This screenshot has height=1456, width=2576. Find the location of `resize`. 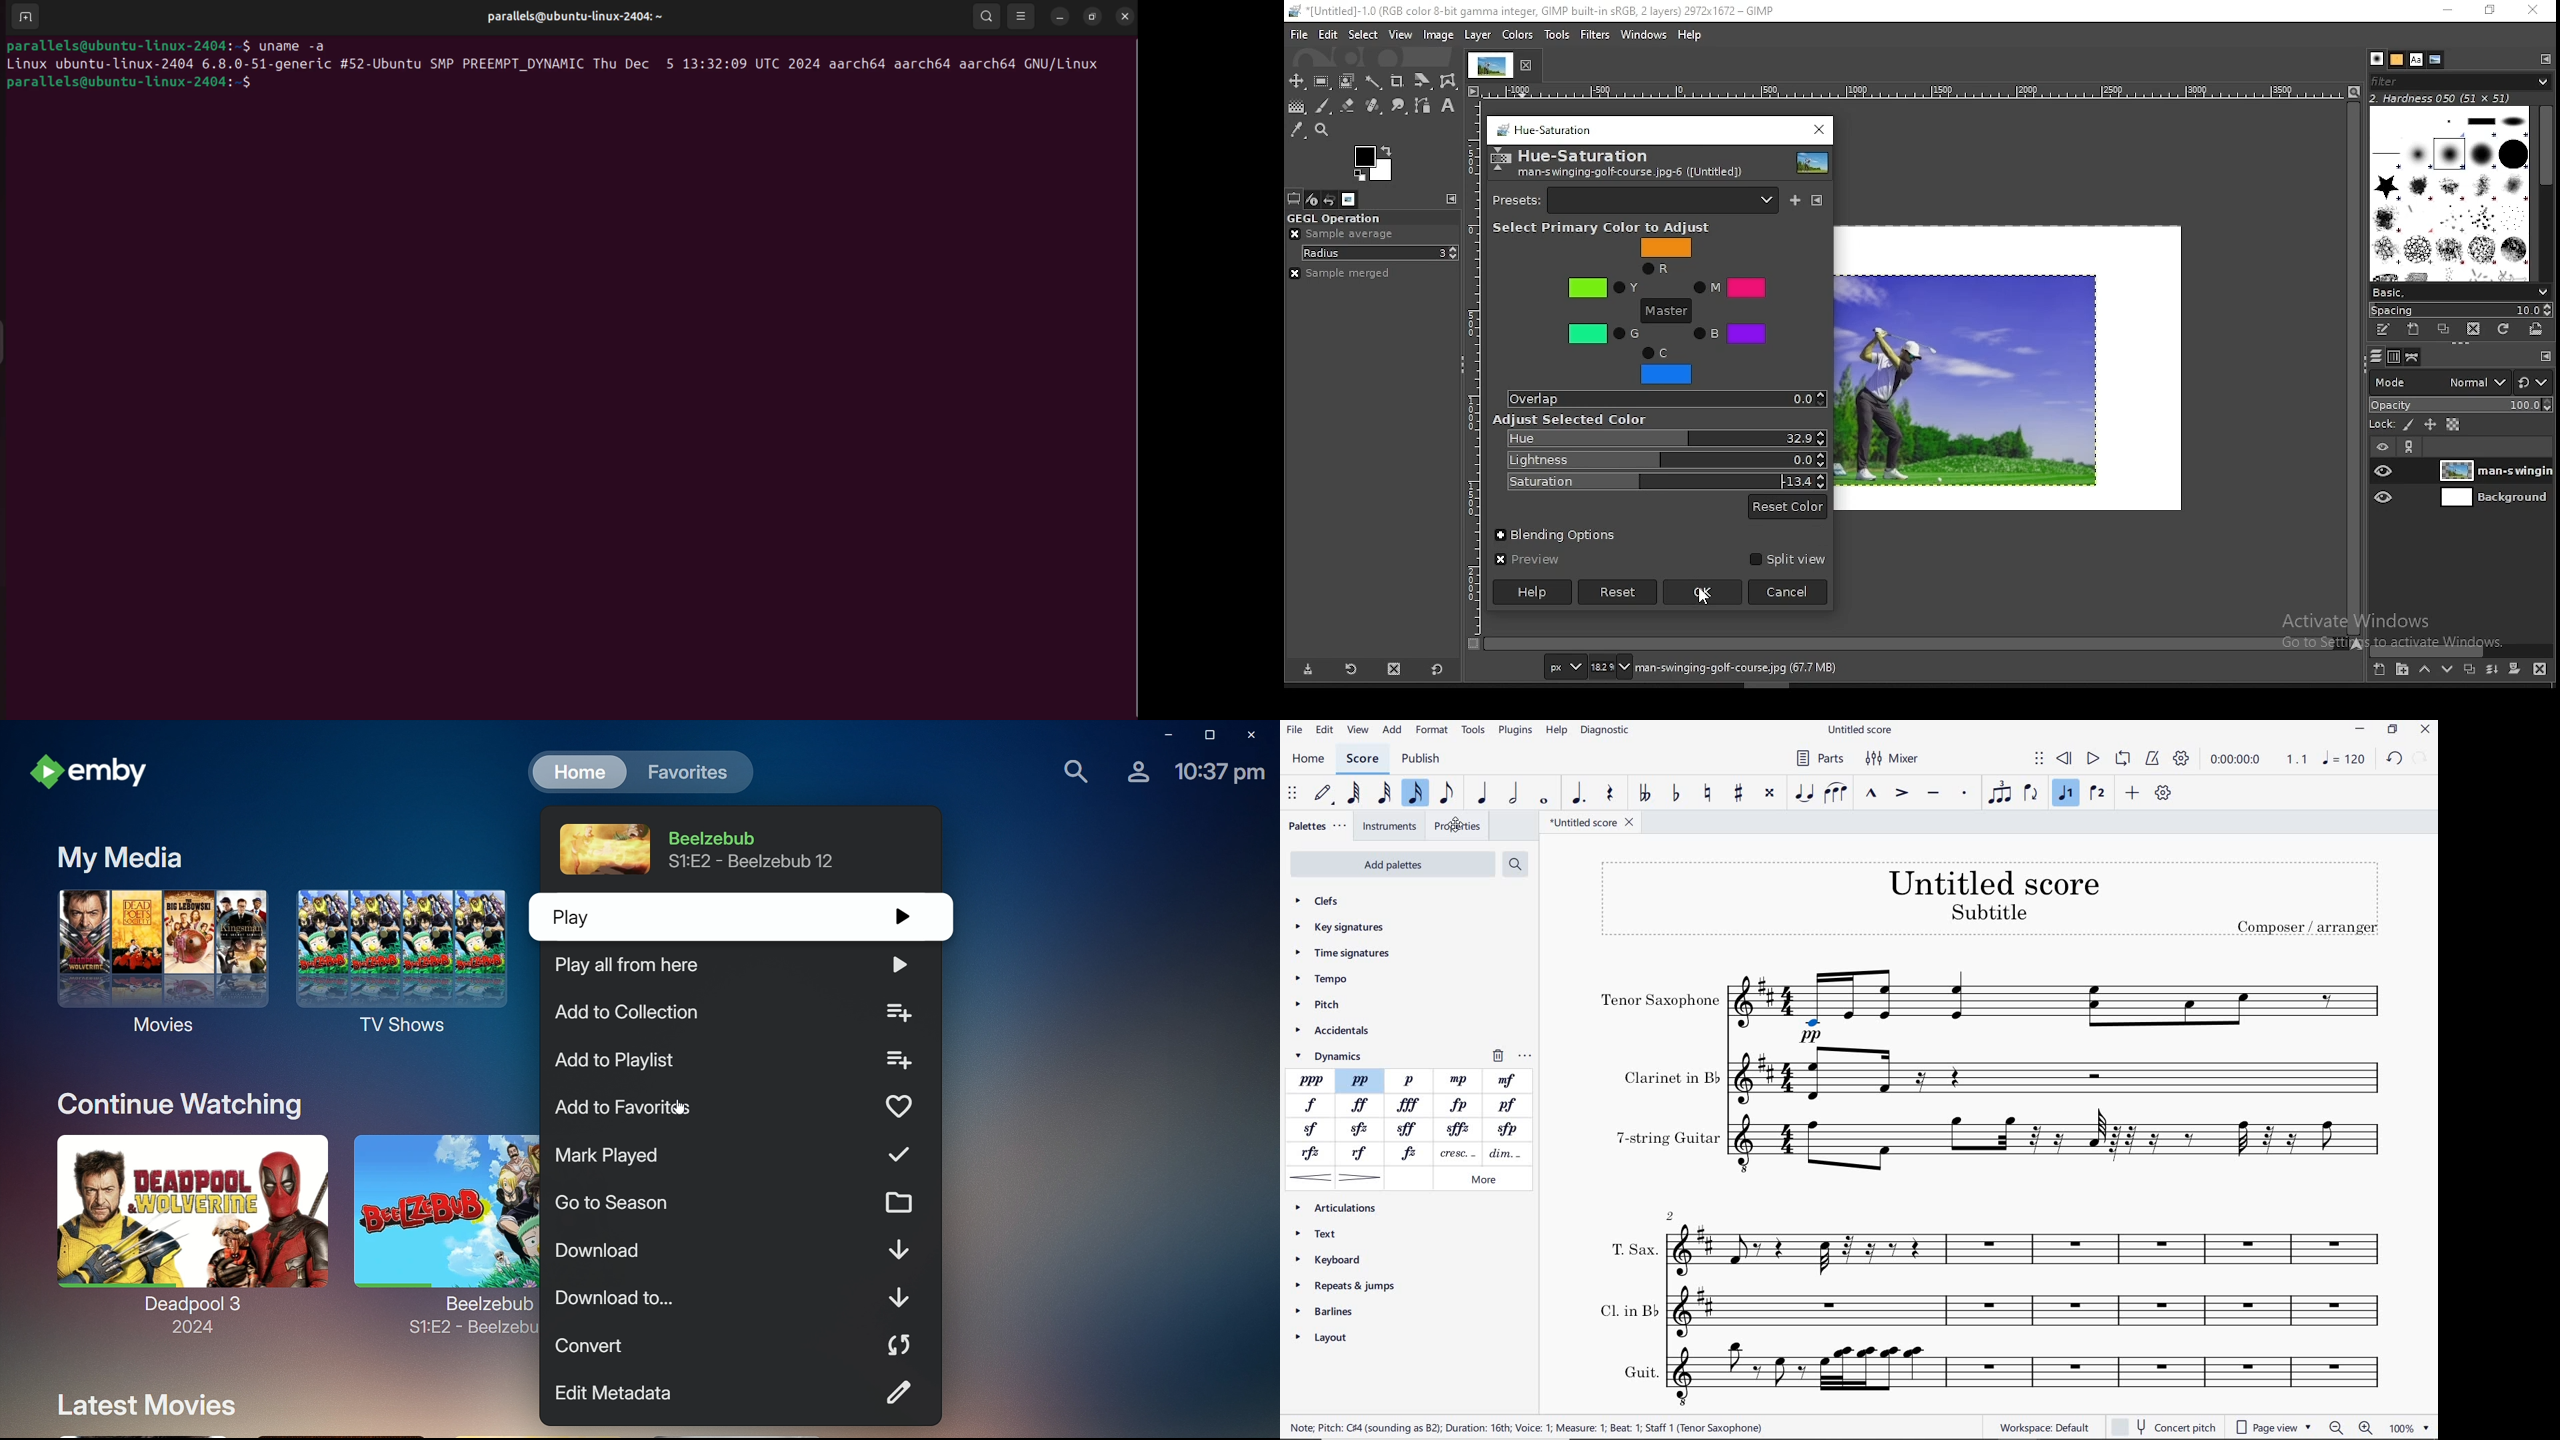

resize is located at coordinates (1093, 15).